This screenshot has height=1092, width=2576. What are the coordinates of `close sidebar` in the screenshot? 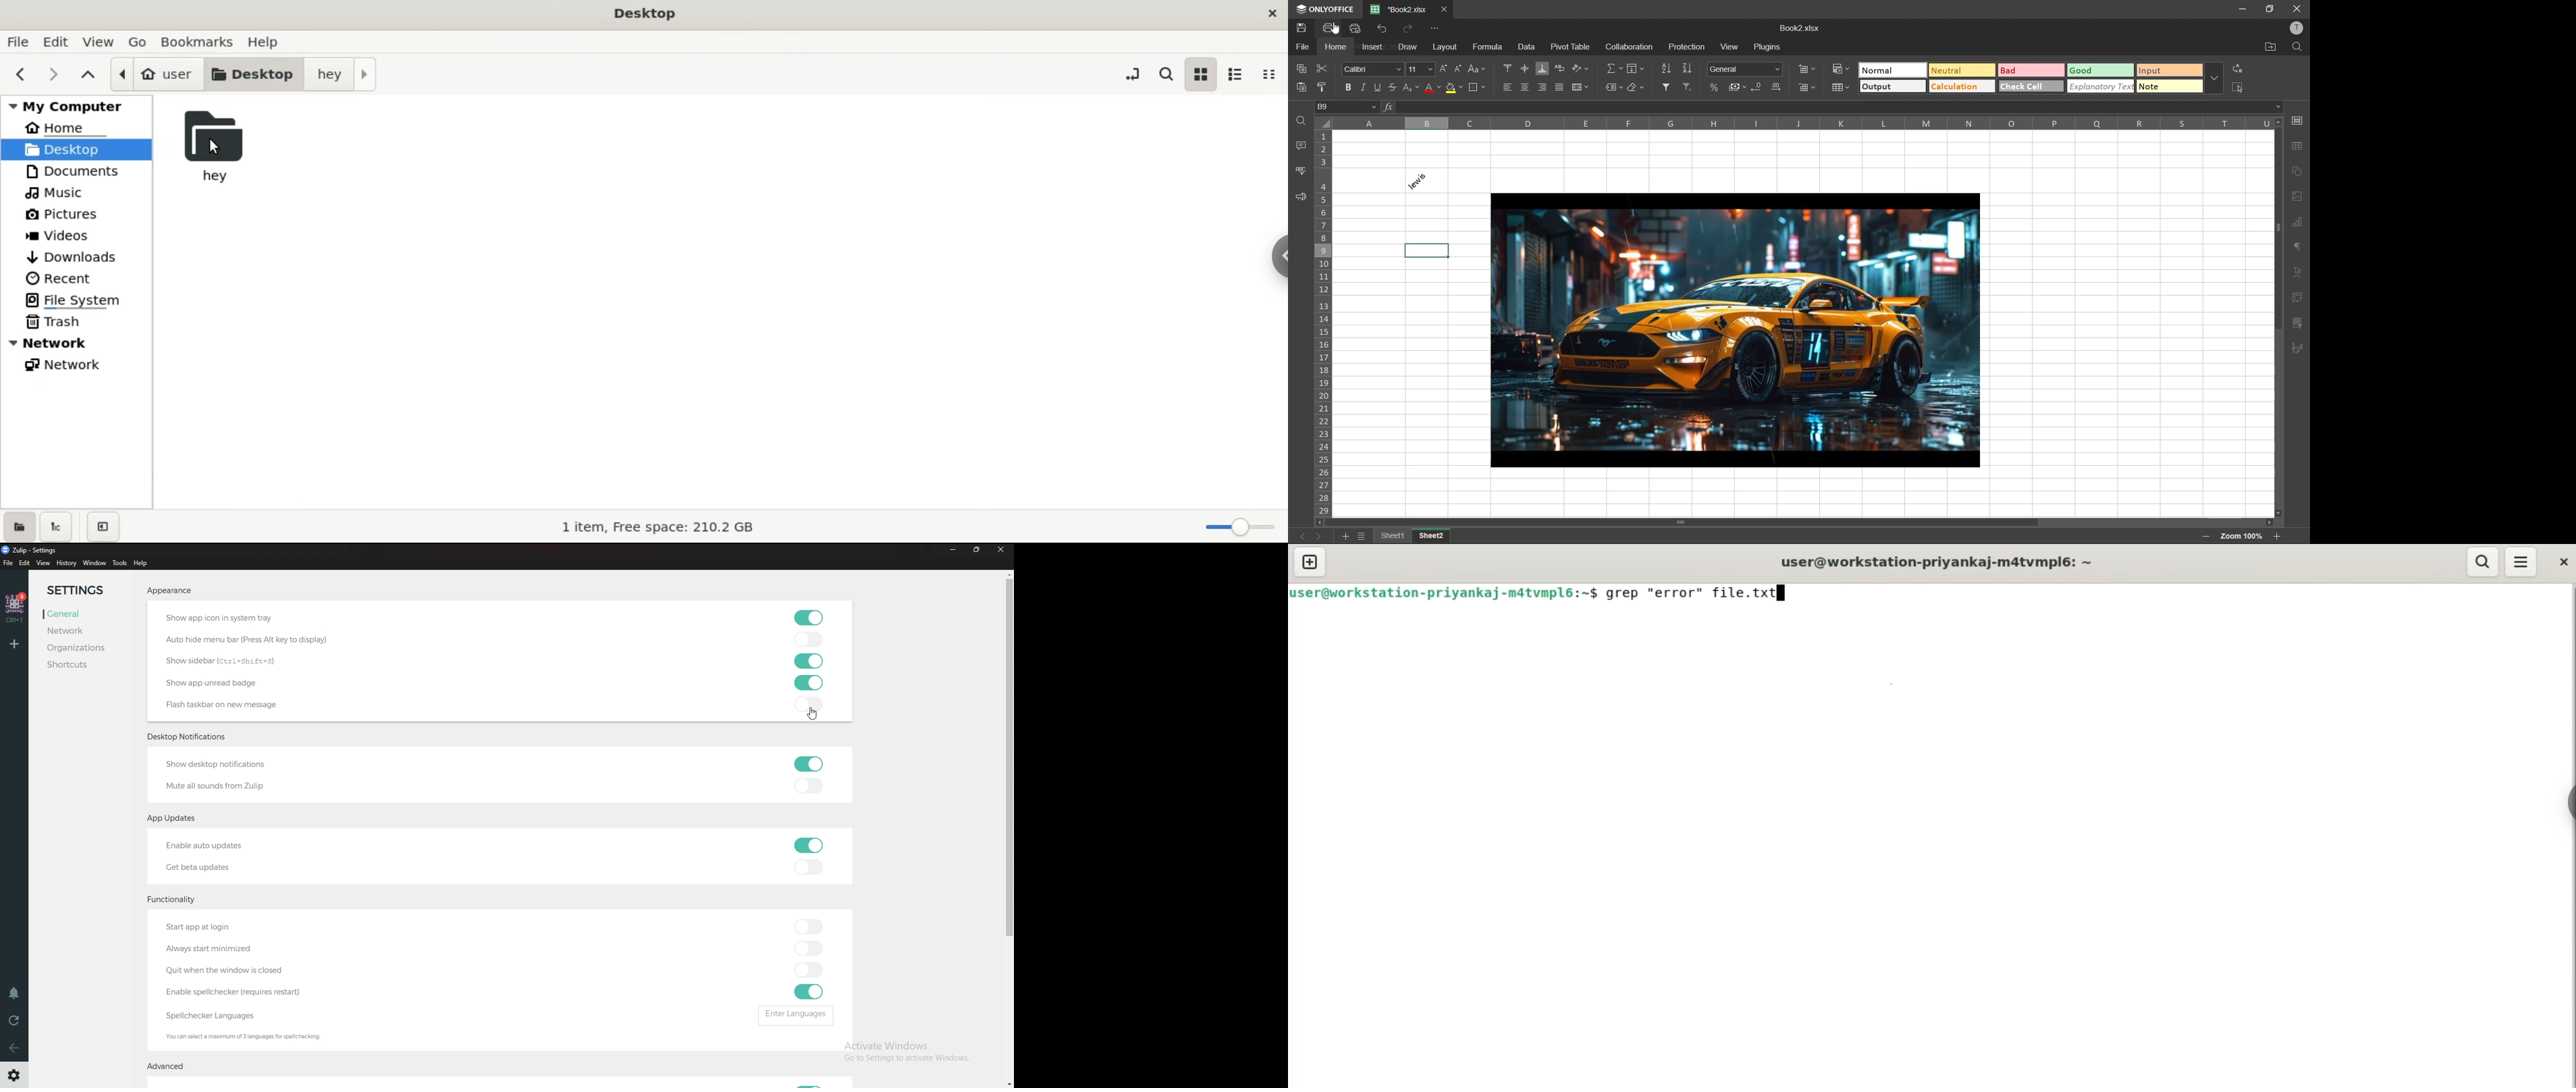 It's located at (102, 526).